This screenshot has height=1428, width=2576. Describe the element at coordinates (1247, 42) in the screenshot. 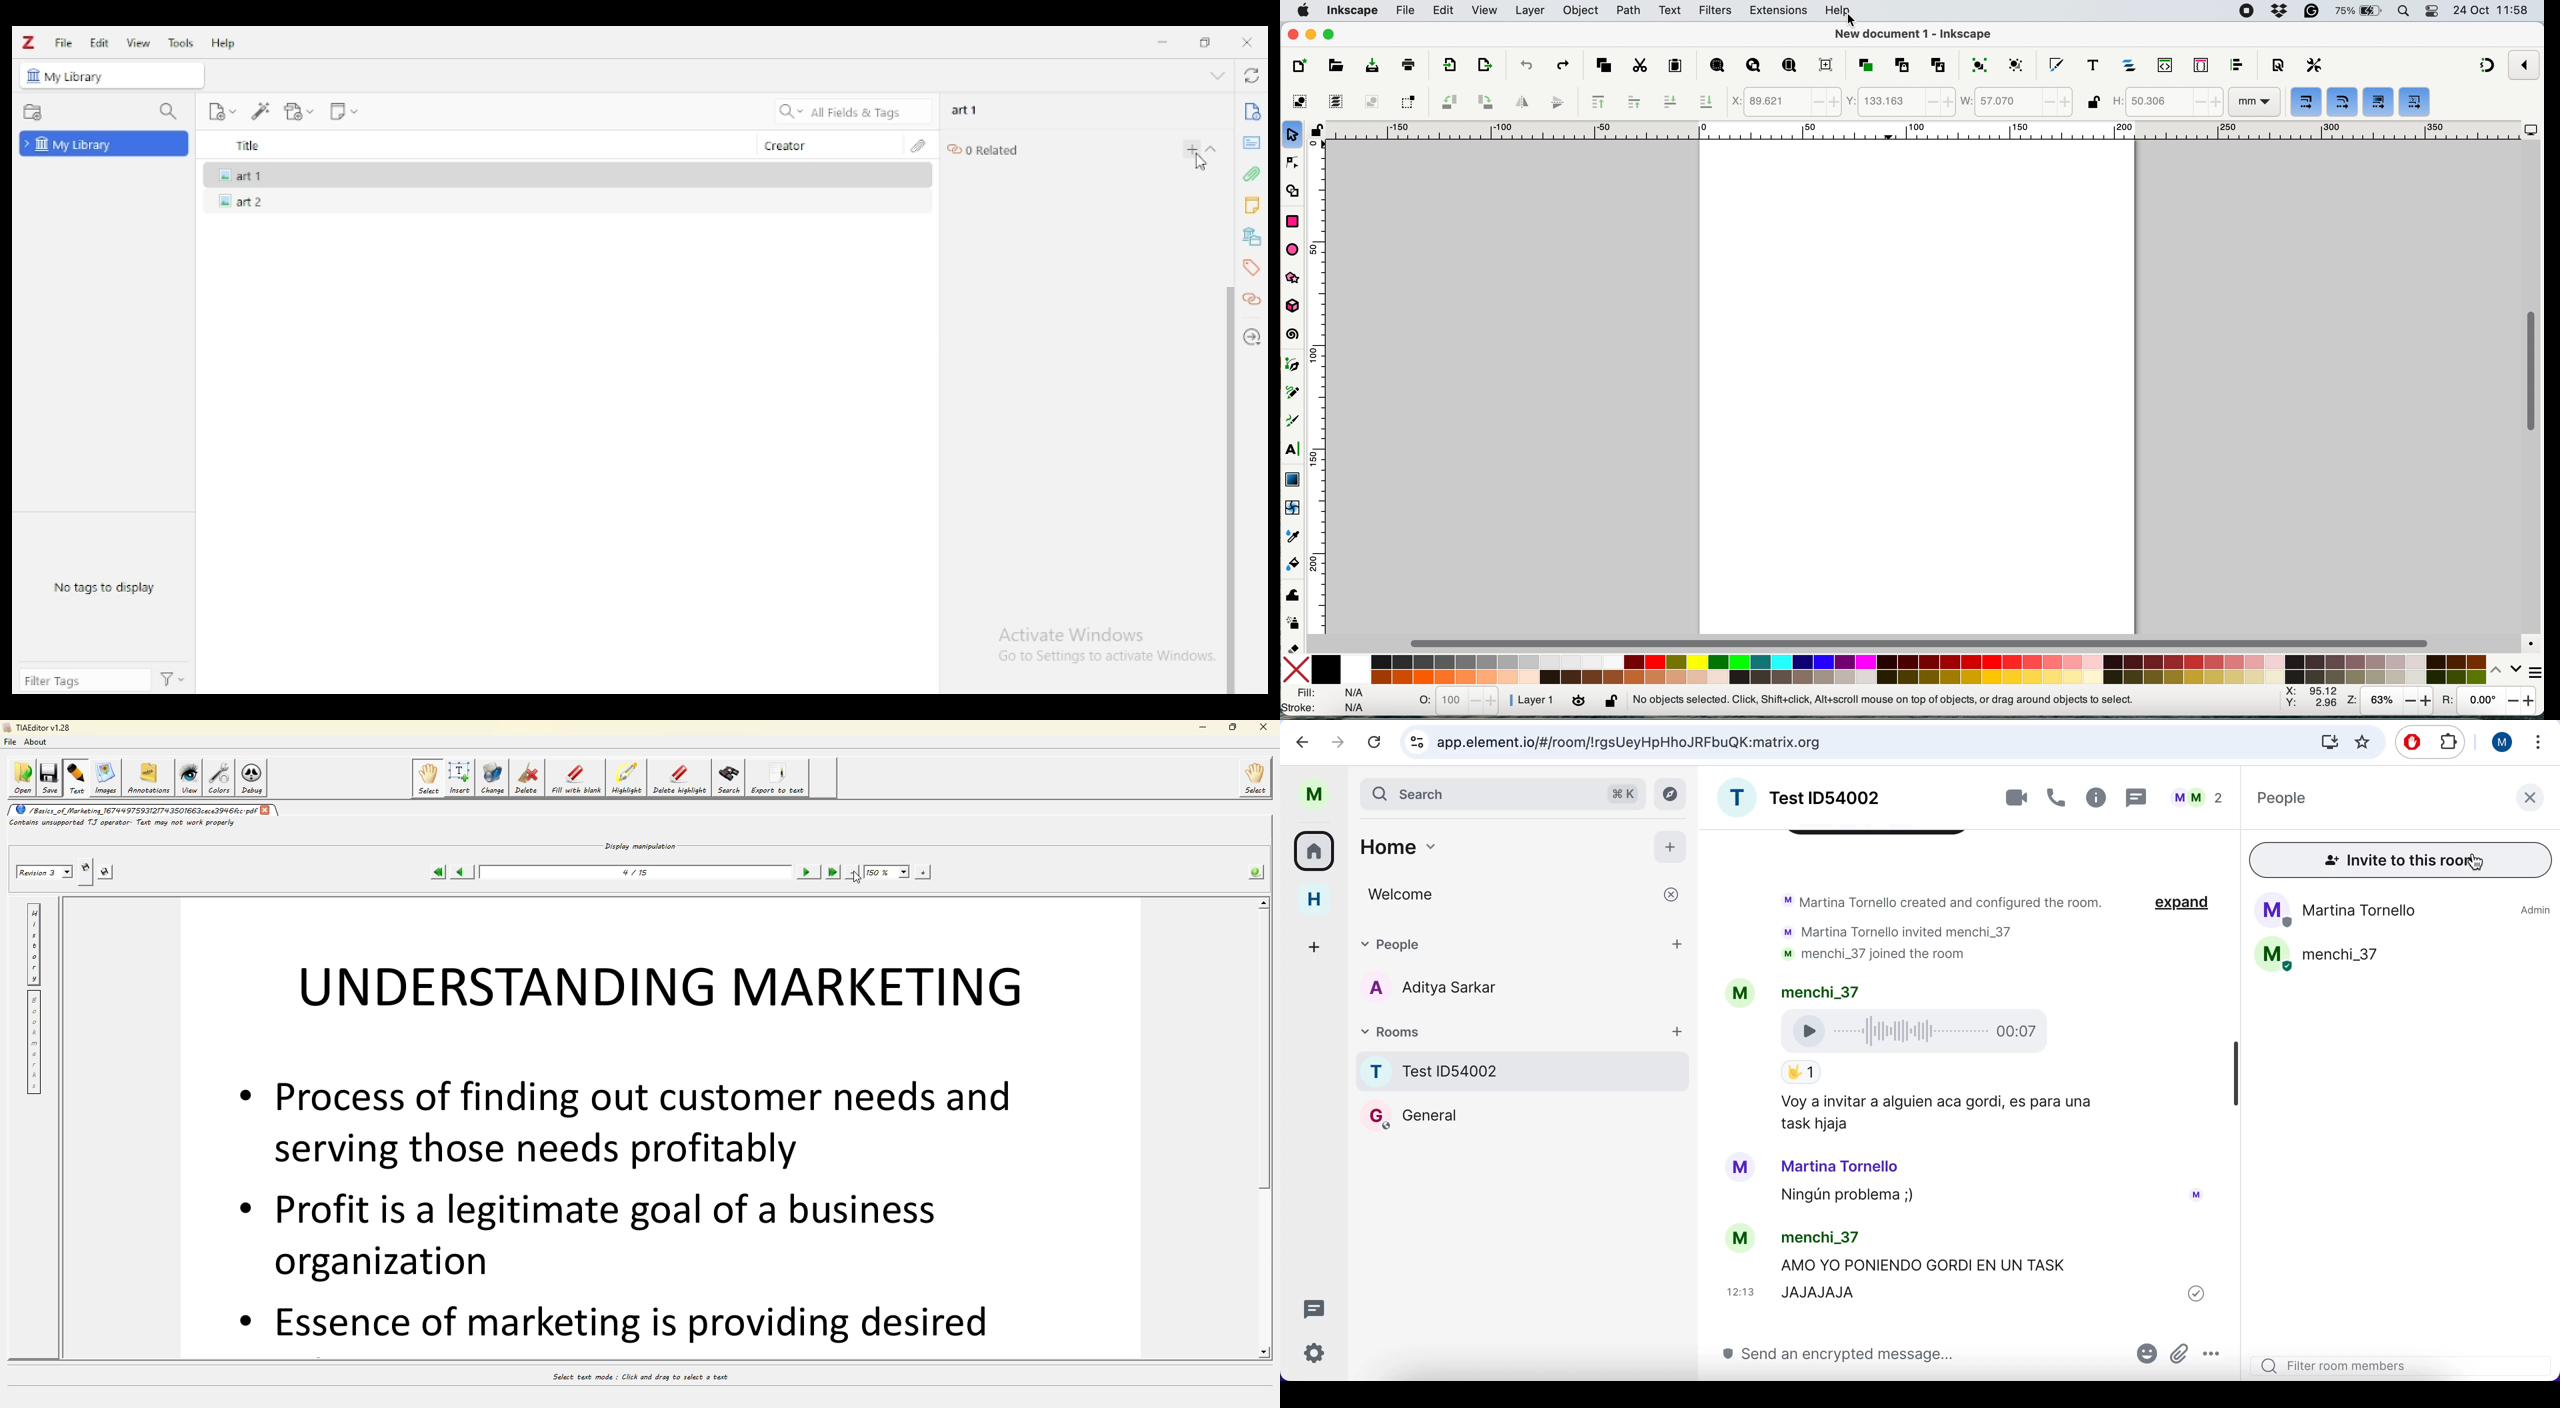

I see `close` at that location.